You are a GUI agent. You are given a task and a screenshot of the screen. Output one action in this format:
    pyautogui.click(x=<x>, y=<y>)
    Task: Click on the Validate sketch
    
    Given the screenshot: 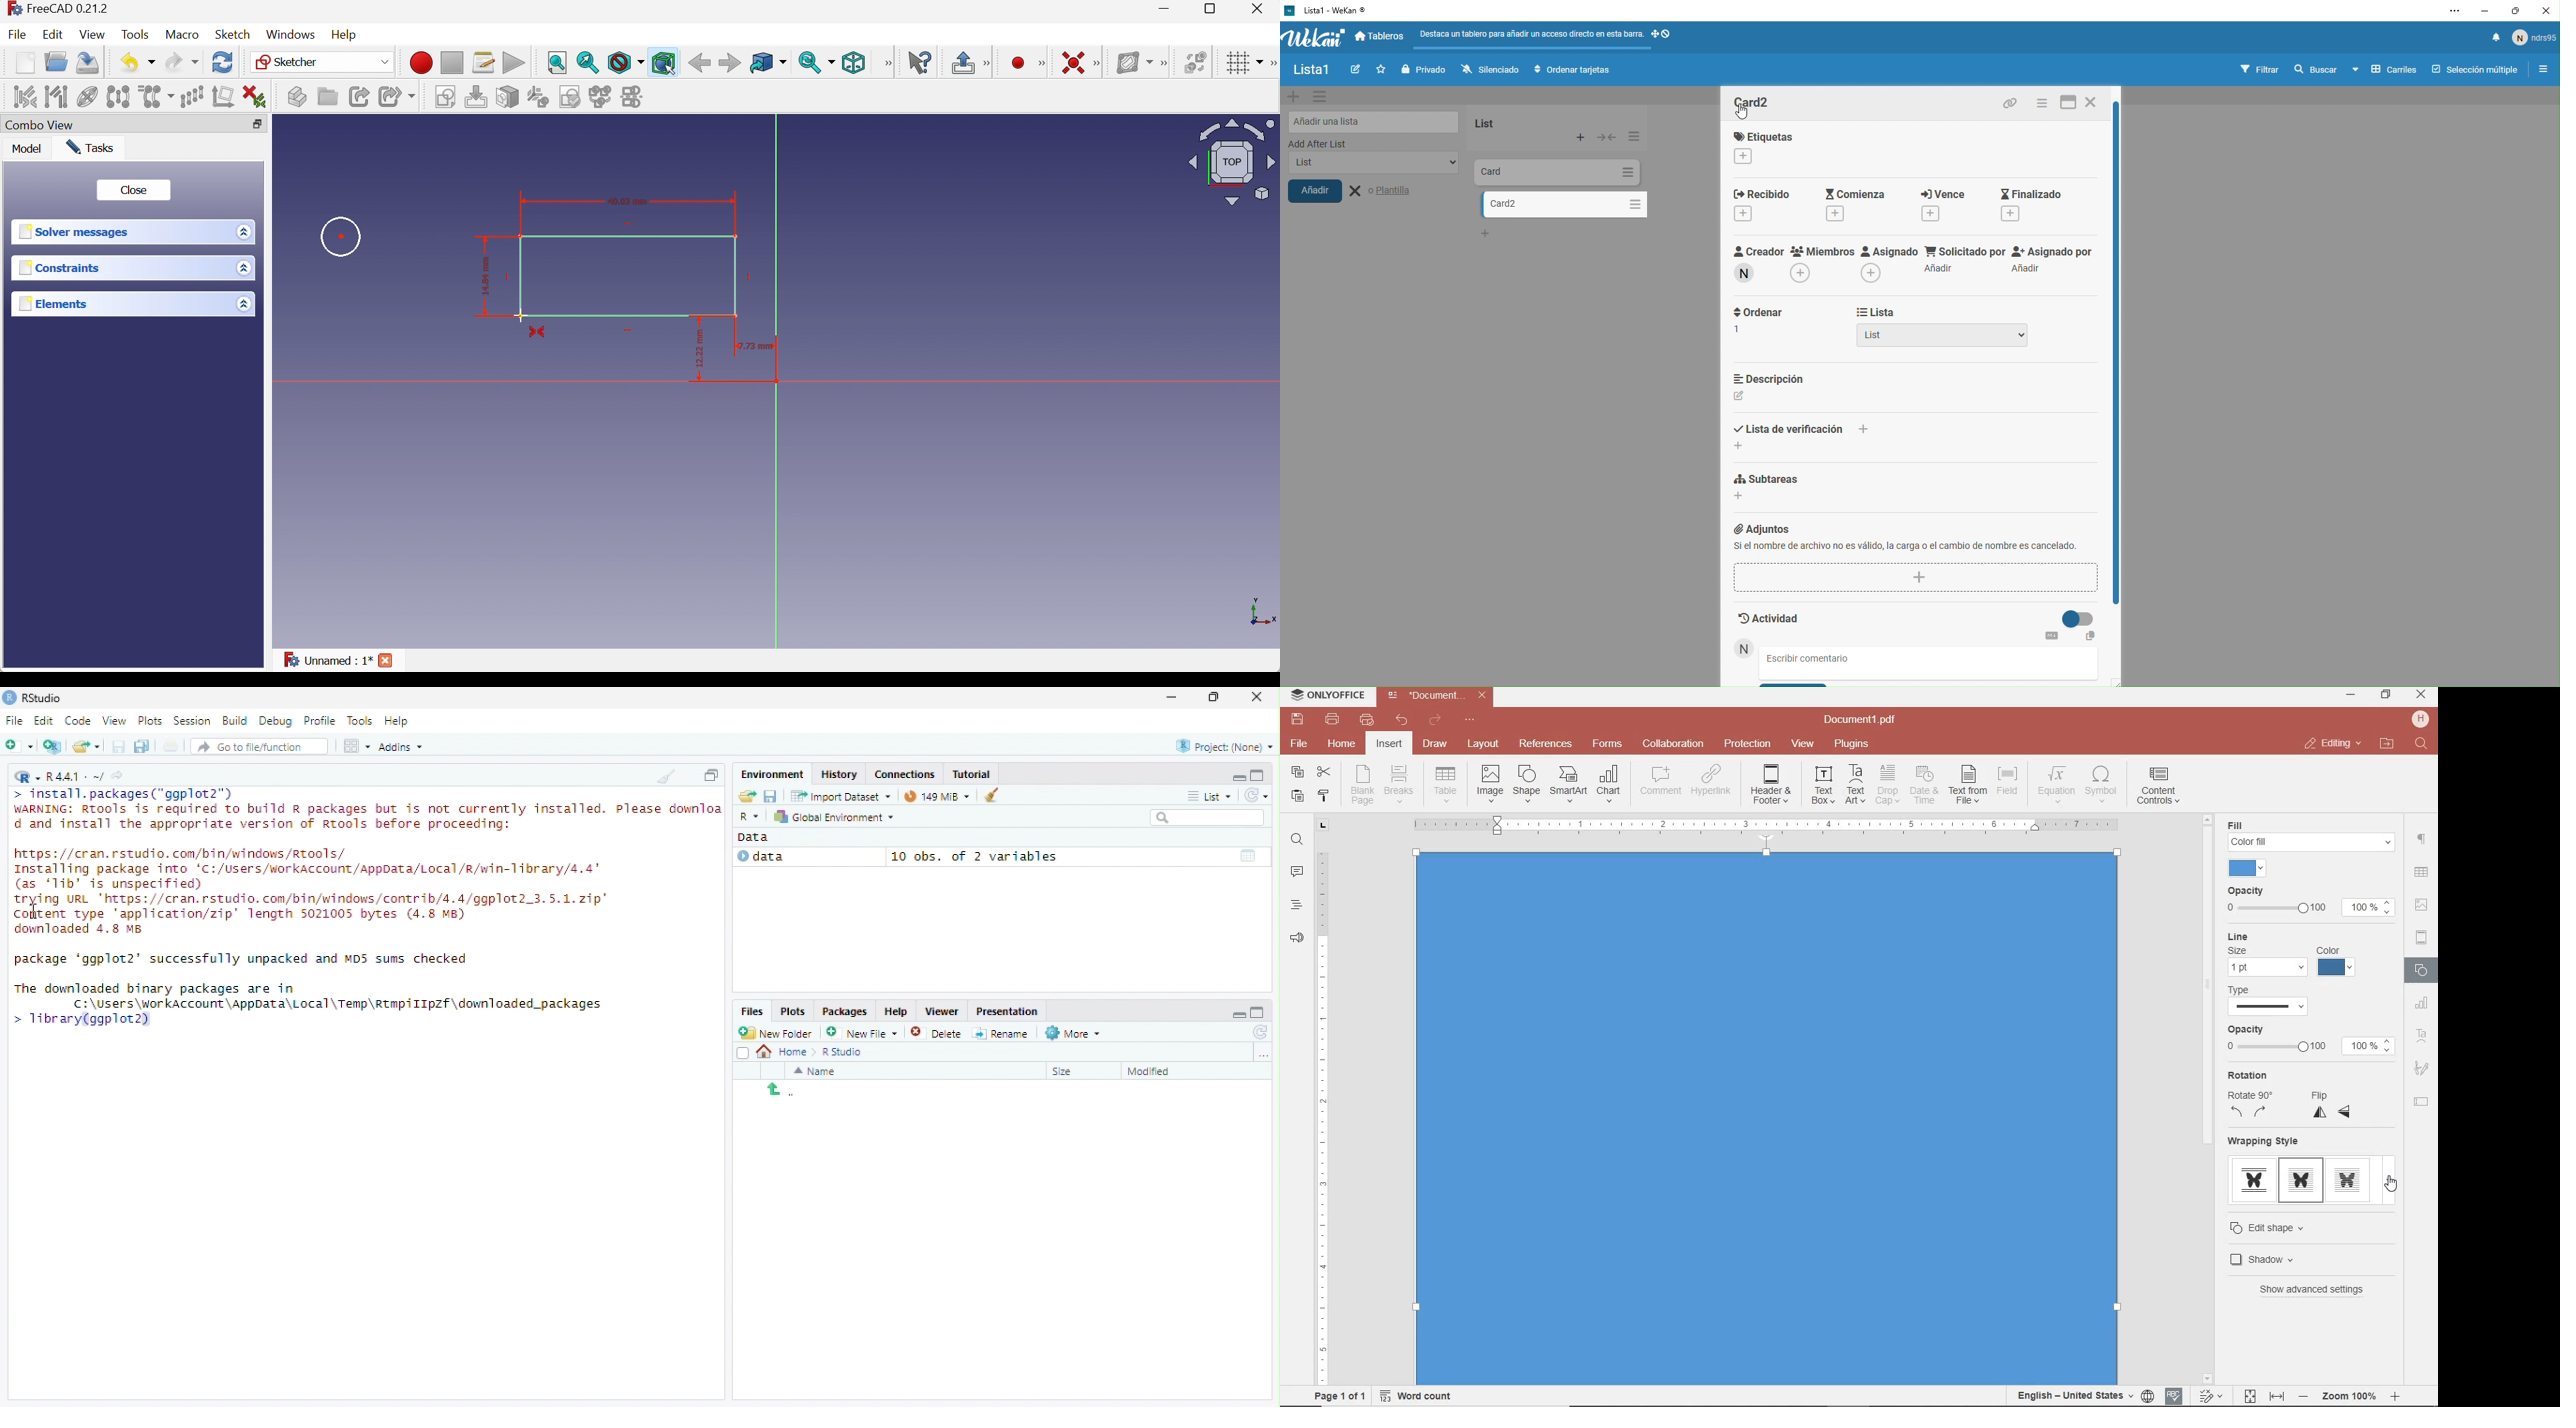 What is the action you would take?
    pyautogui.click(x=571, y=97)
    